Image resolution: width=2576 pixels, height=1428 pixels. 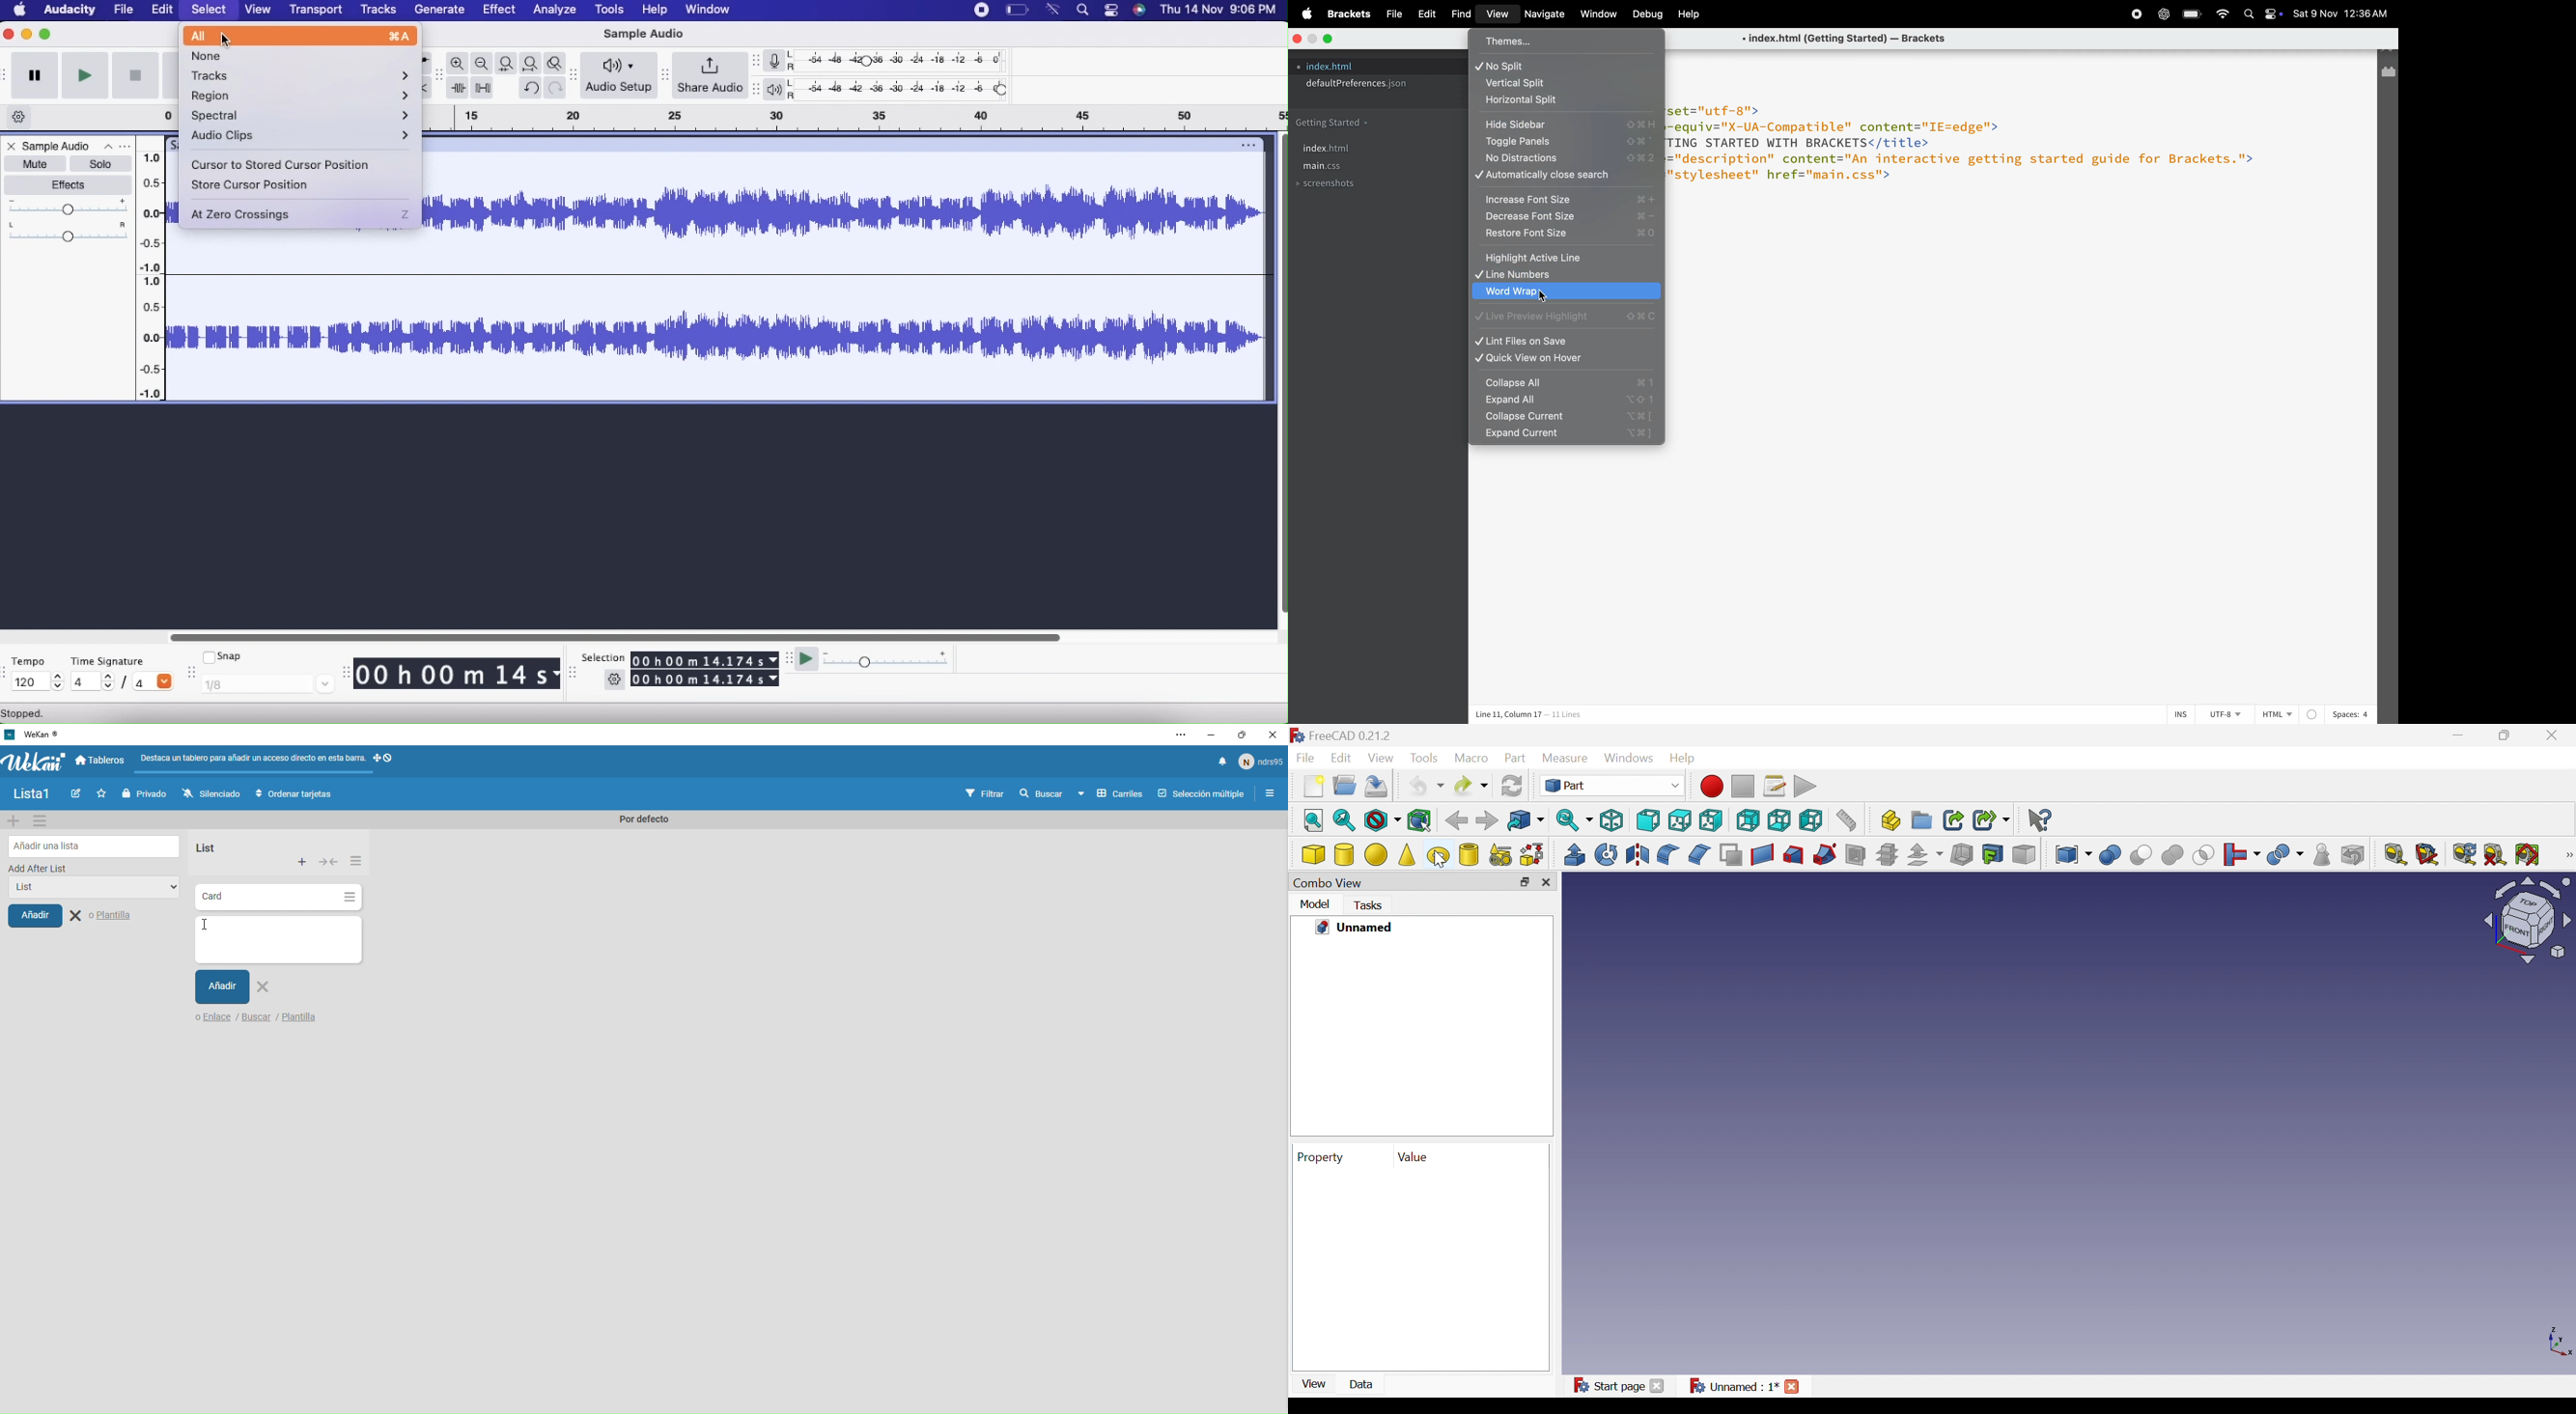 What do you see at coordinates (1332, 66) in the screenshot?
I see `index.html` at bounding box center [1332, 66].